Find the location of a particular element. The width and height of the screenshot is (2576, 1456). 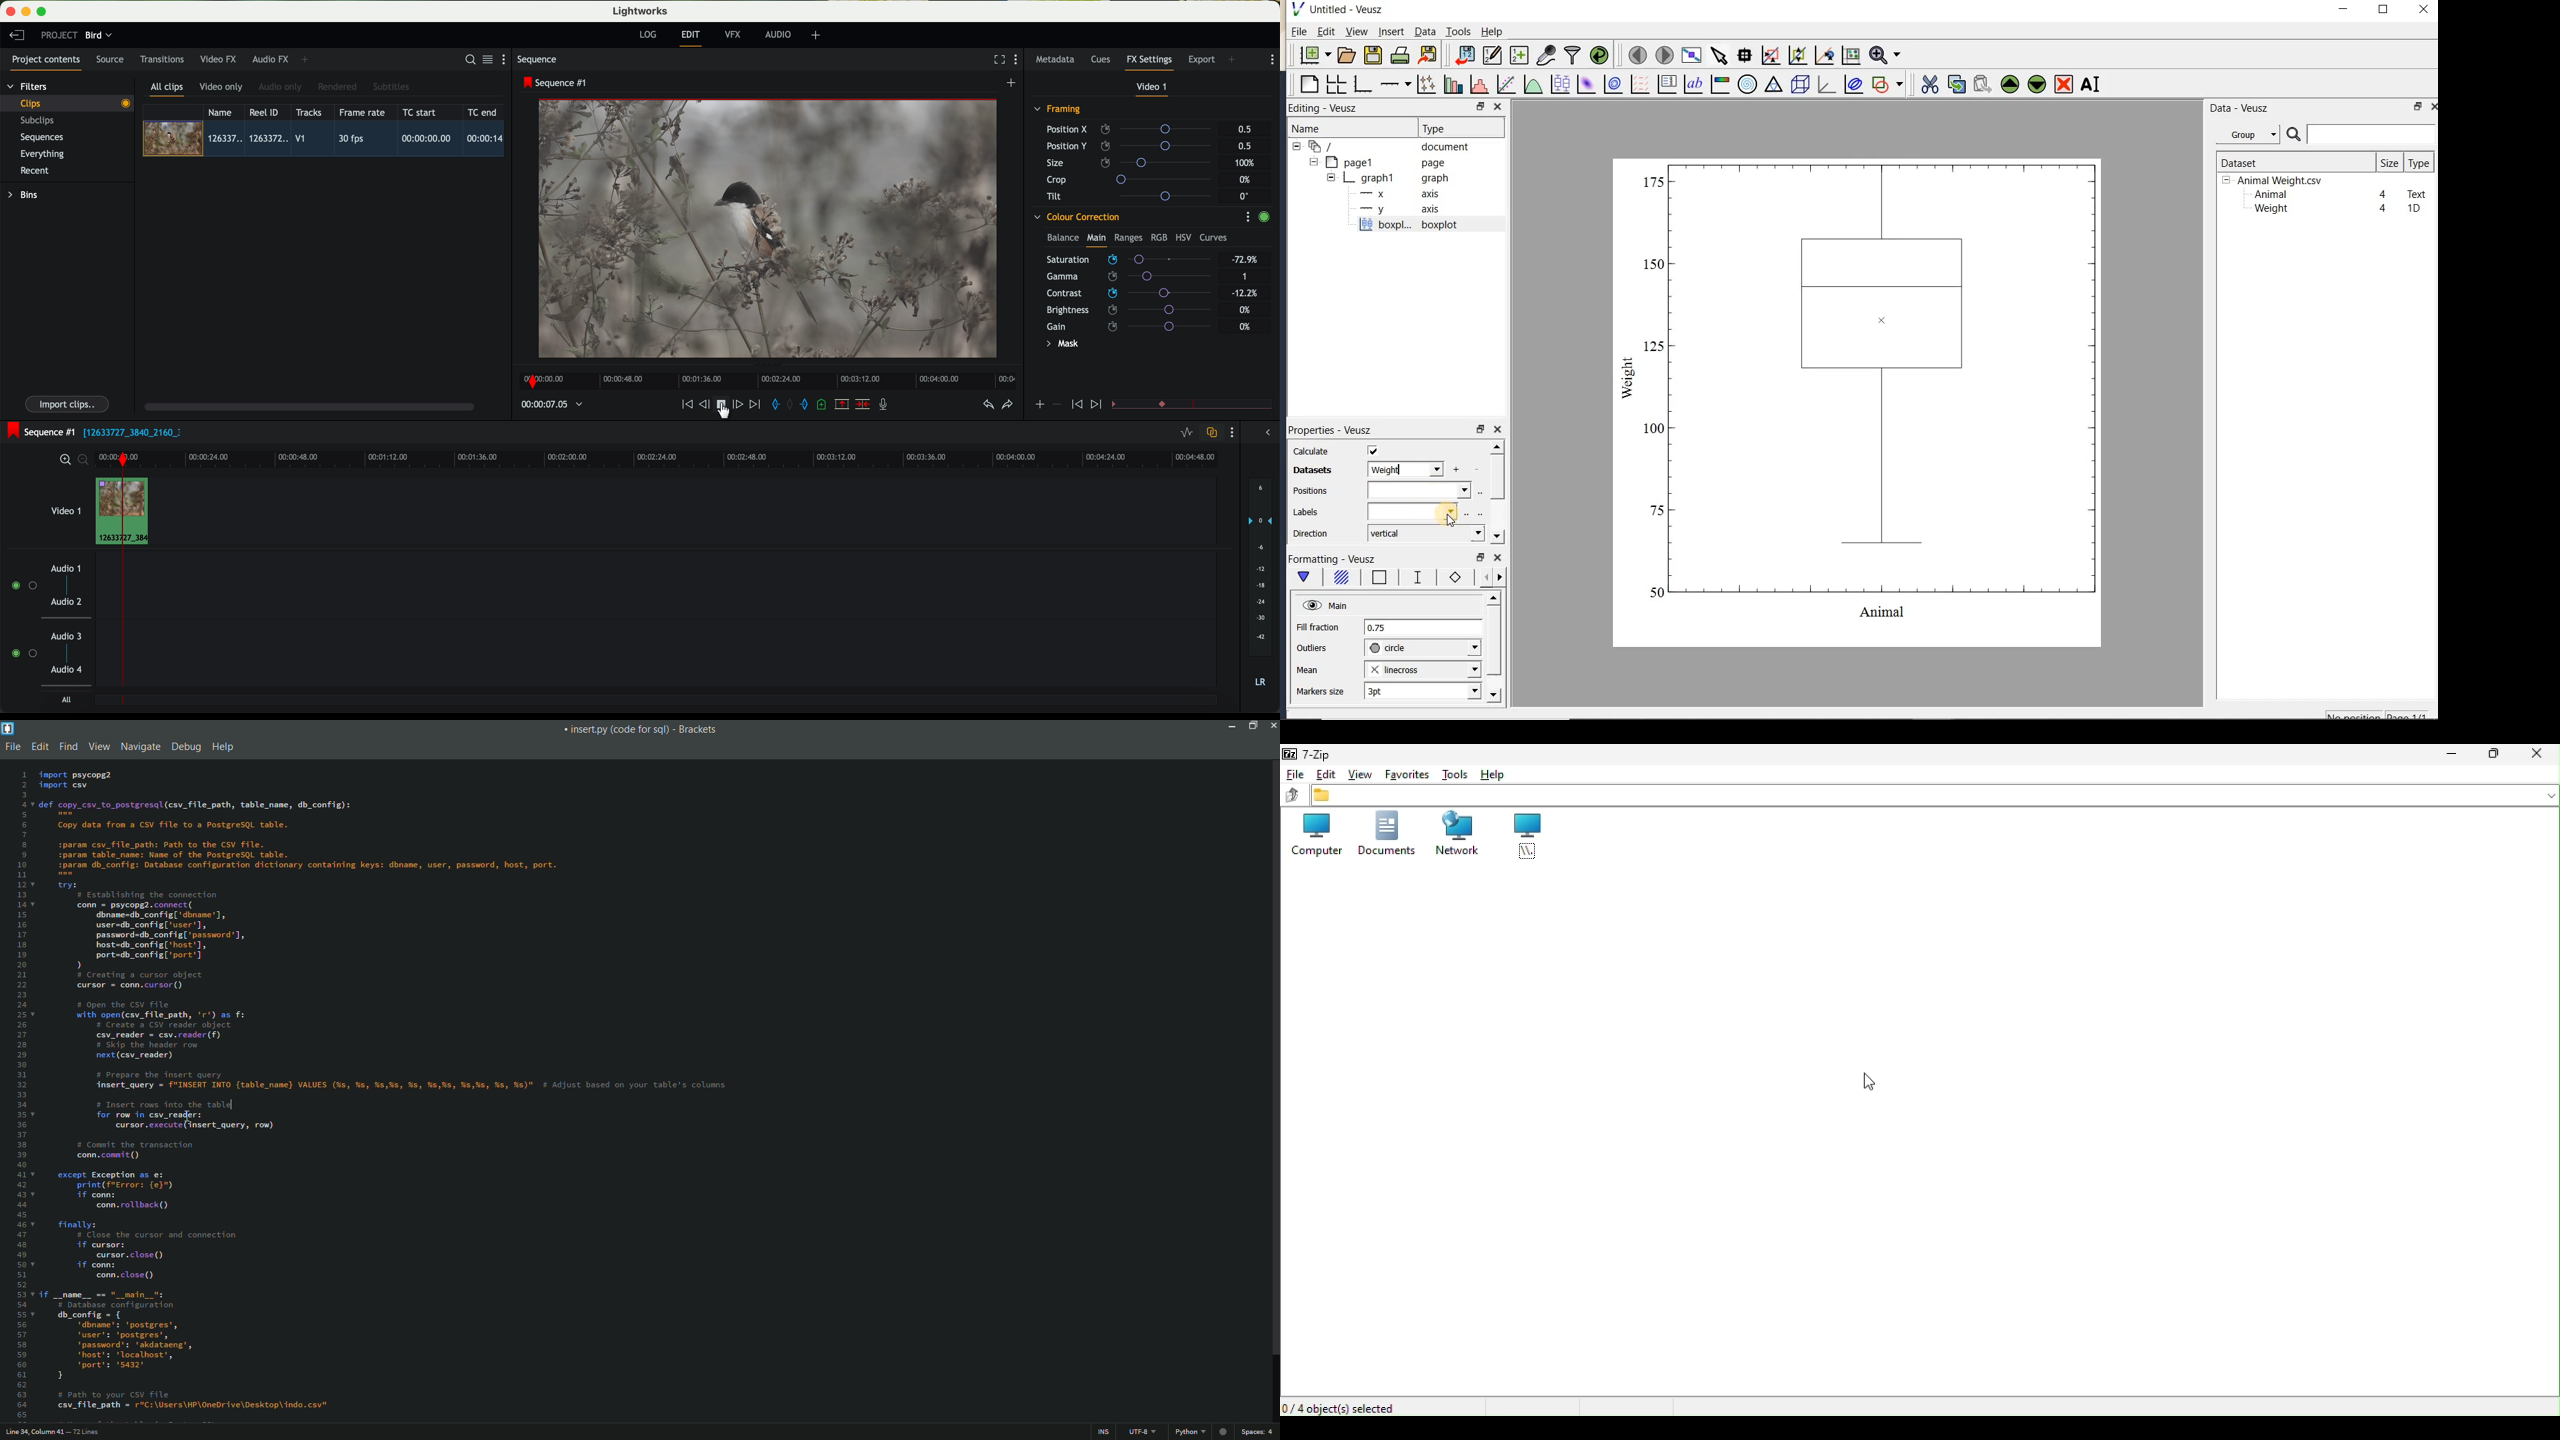

Lightworks is located at coordinates (641, 11).